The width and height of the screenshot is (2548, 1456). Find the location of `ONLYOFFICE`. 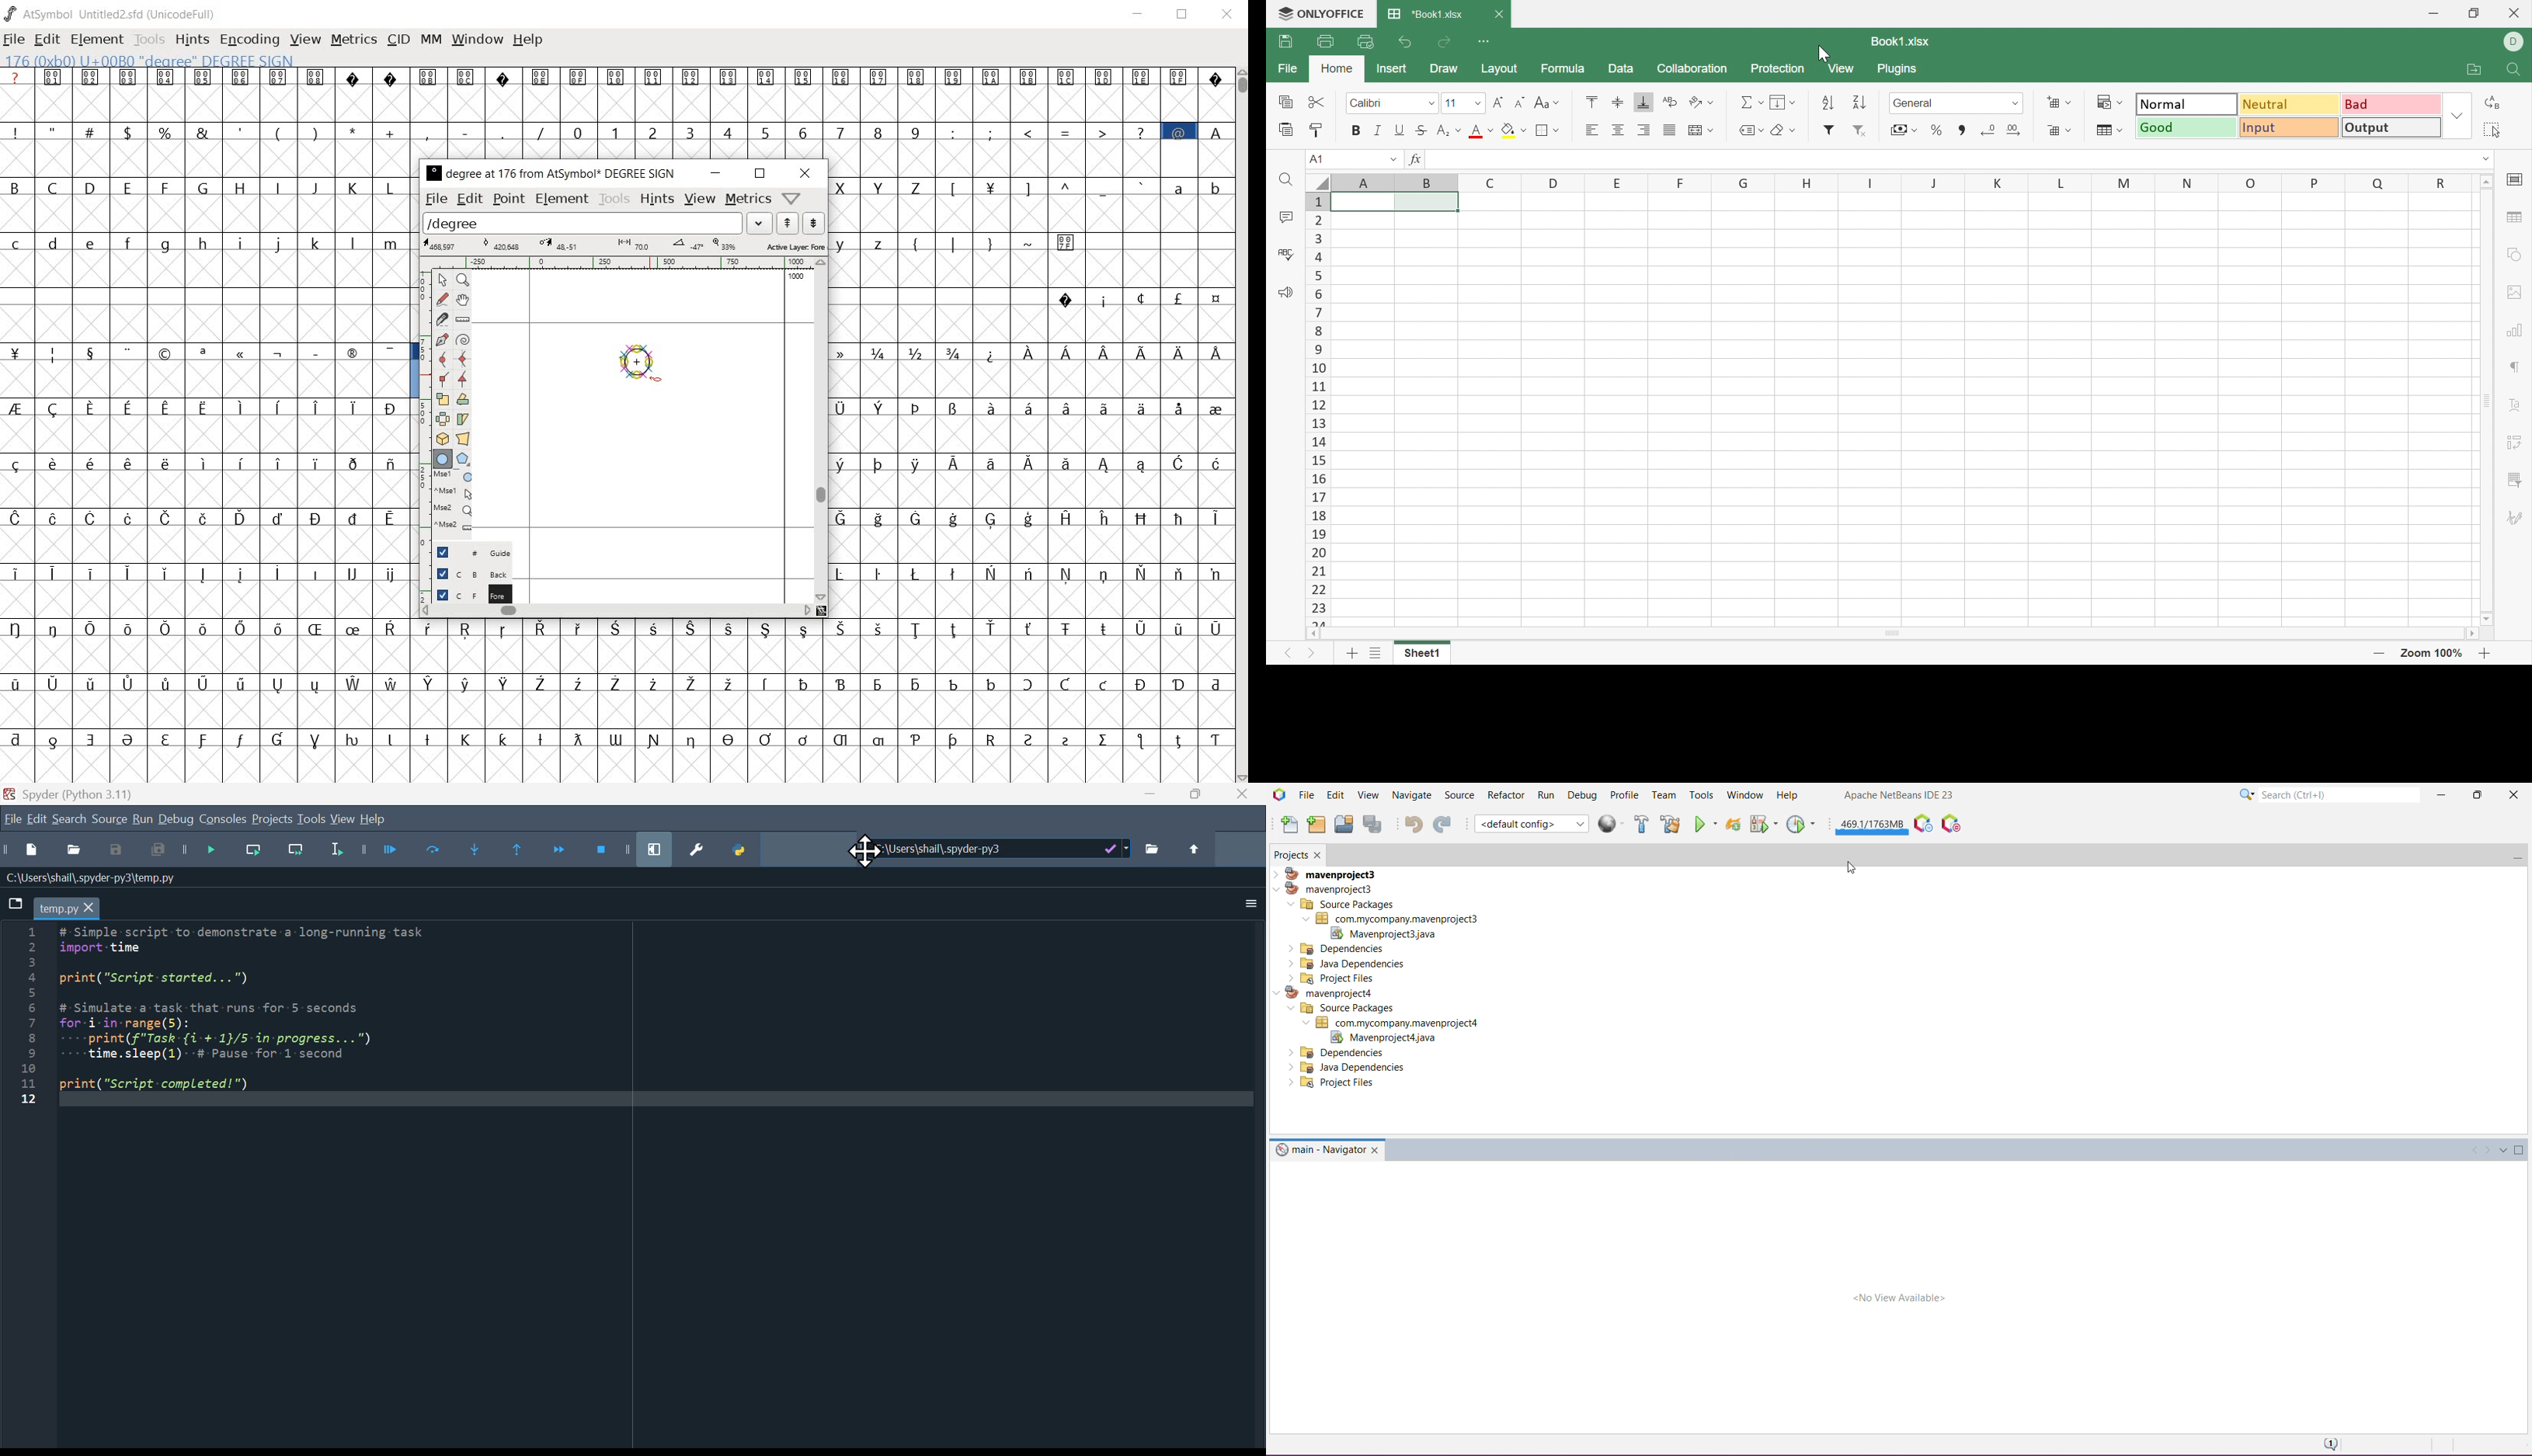

ONLYOFFICE is located at coordinates (1319, 16).